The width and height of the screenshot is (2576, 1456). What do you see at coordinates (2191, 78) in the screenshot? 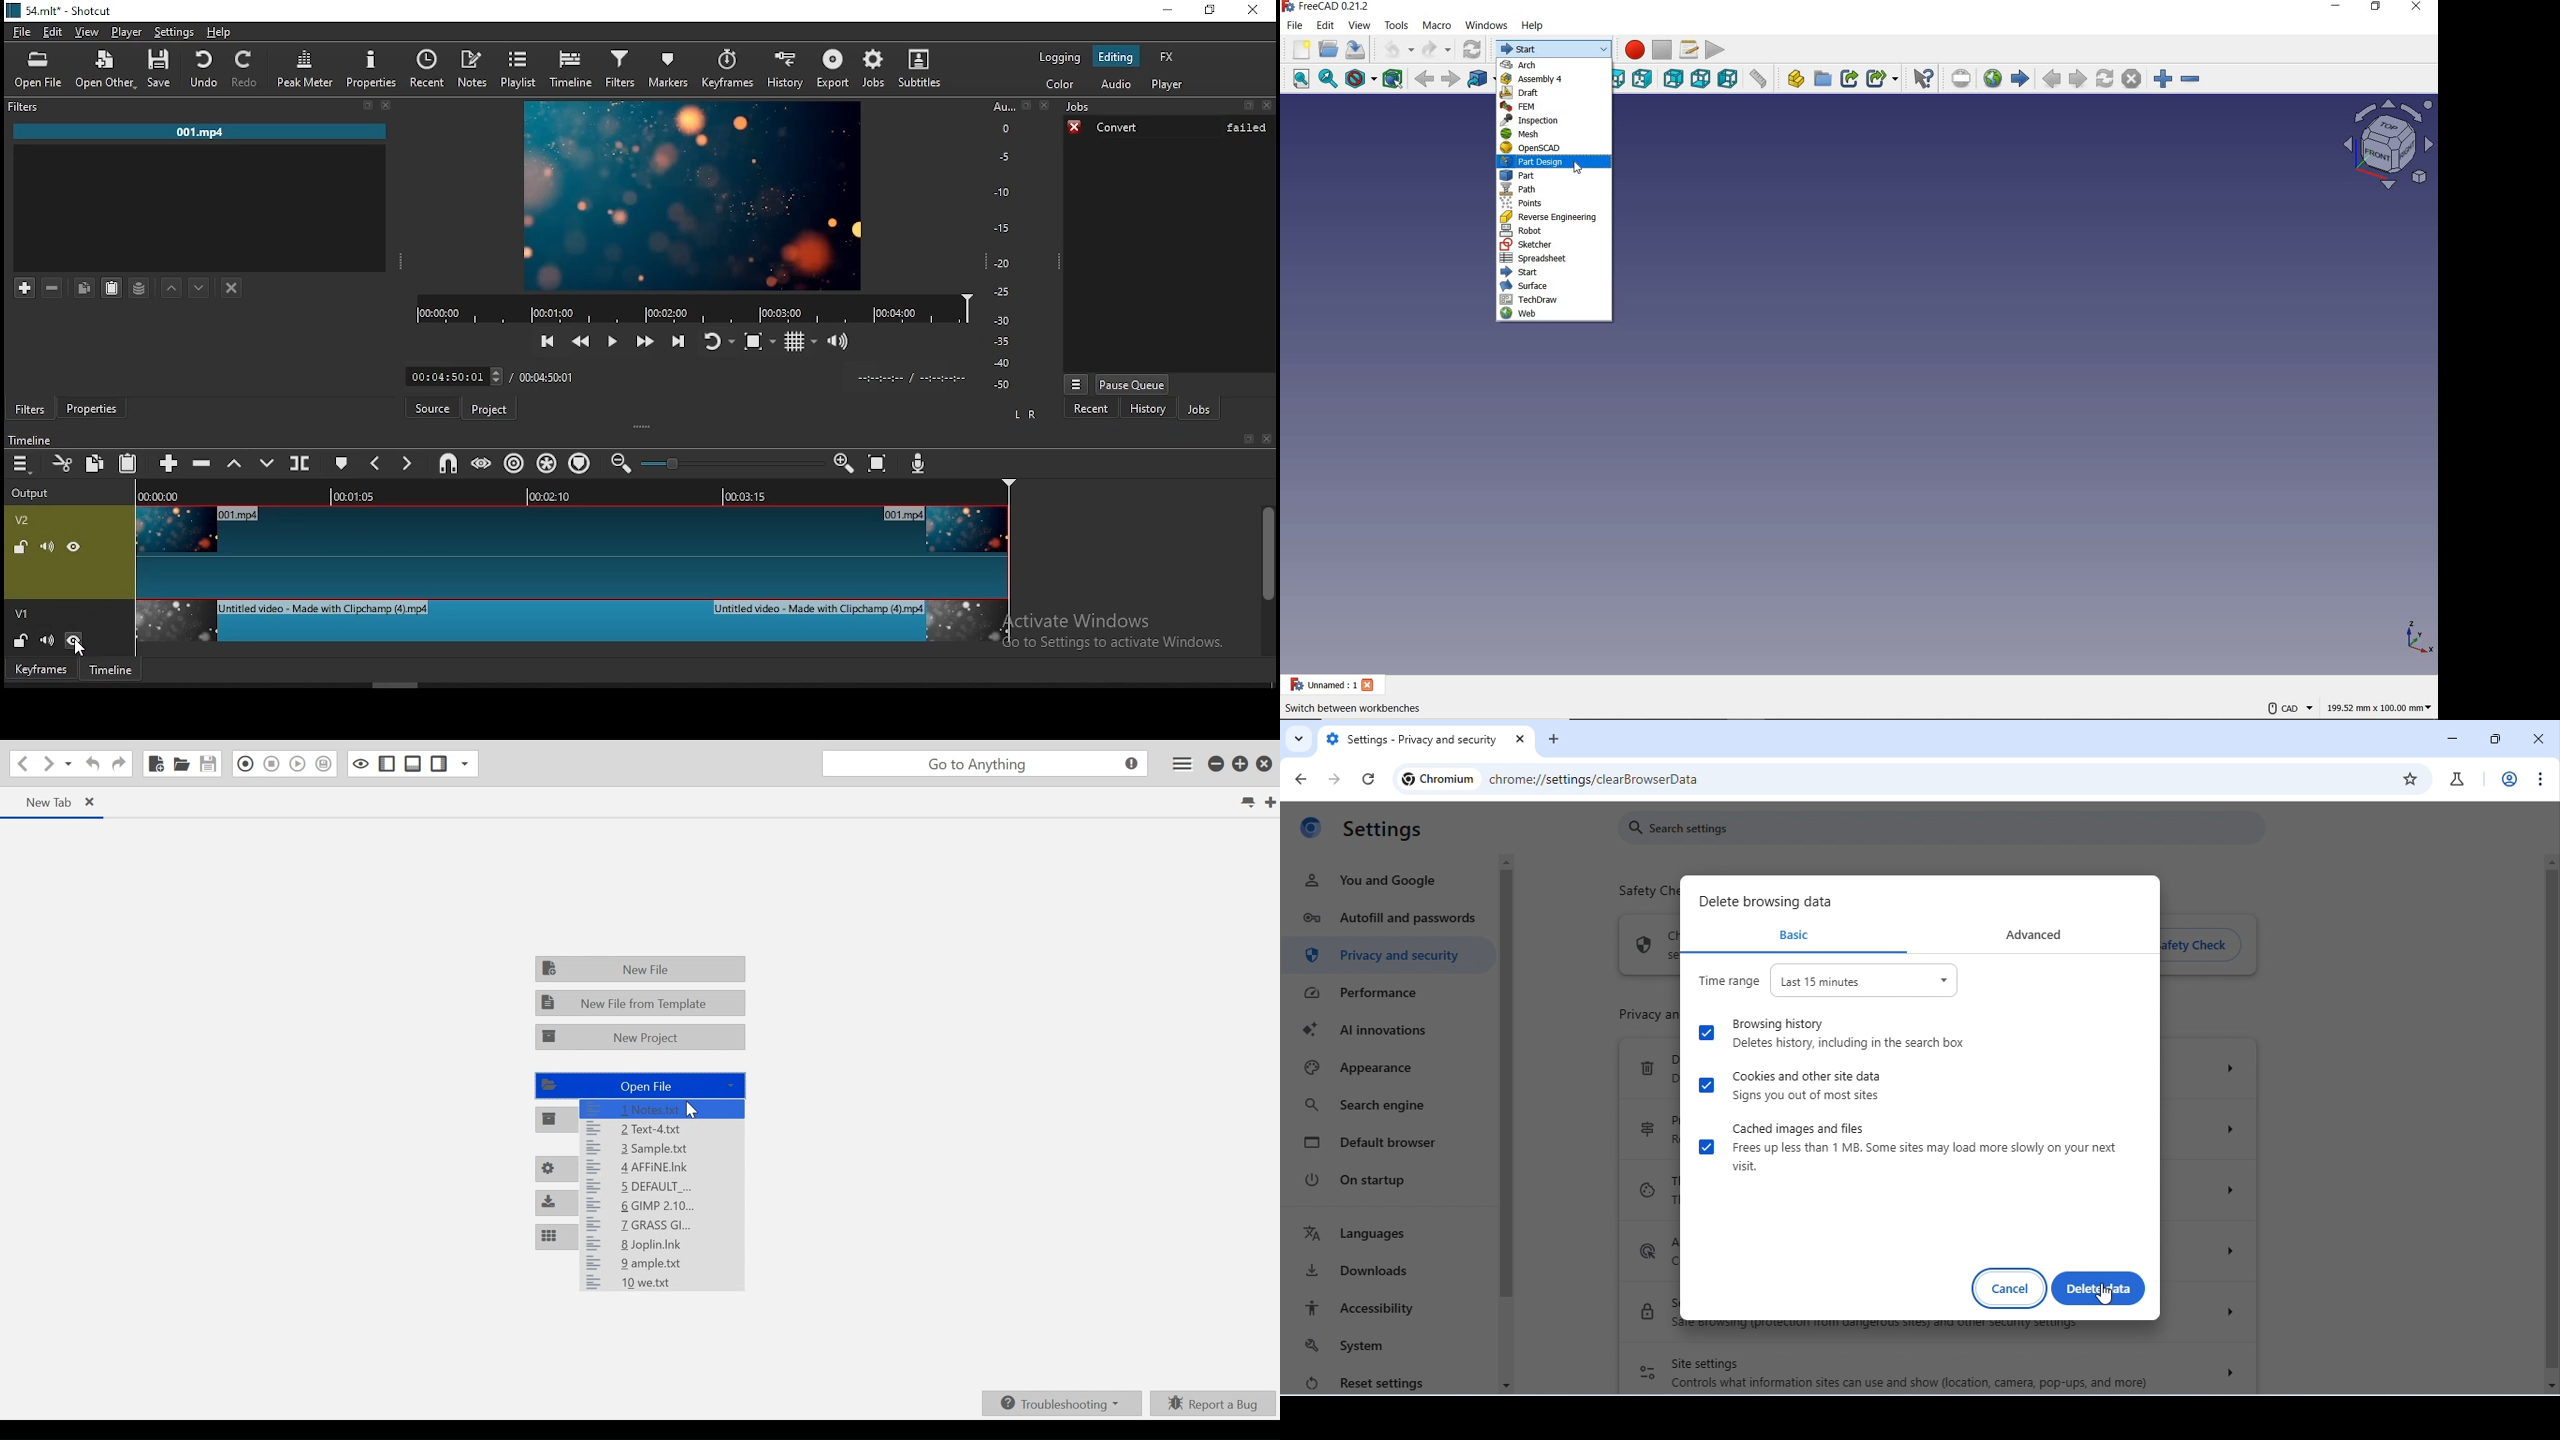
I see `ZOOM OUT` at bounding box center [2191, 78].